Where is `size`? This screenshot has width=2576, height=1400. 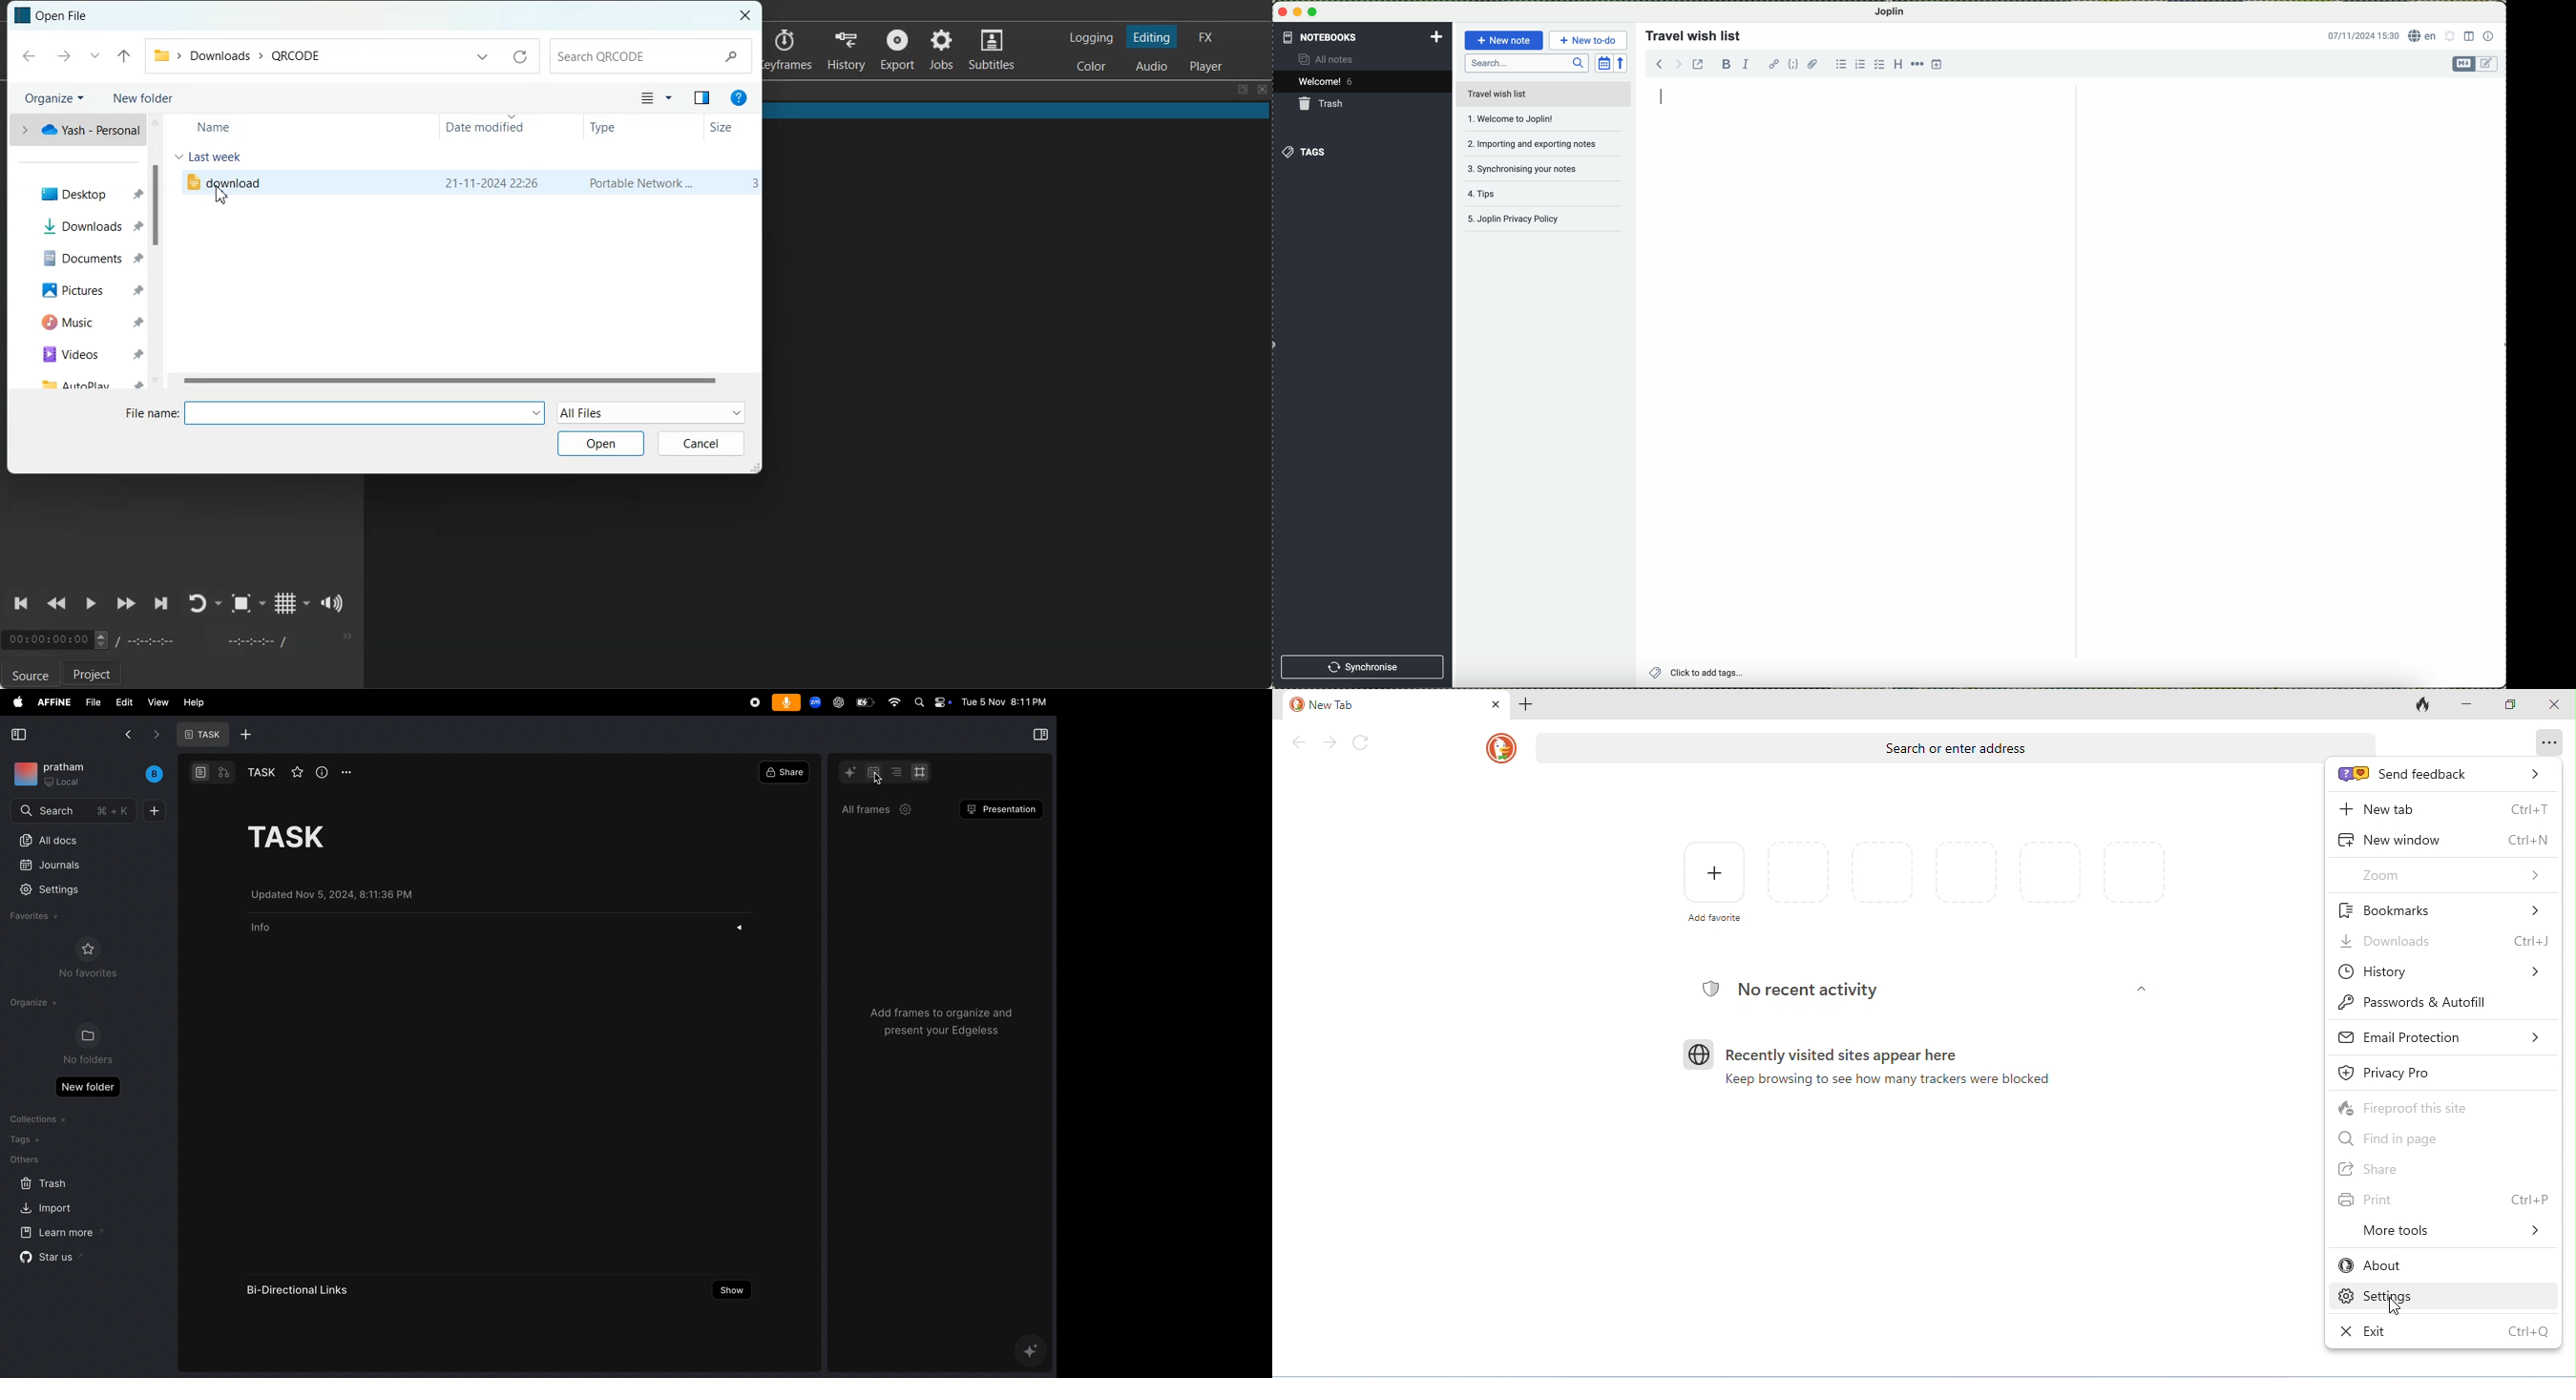 size is located at coordinates (752, 183).